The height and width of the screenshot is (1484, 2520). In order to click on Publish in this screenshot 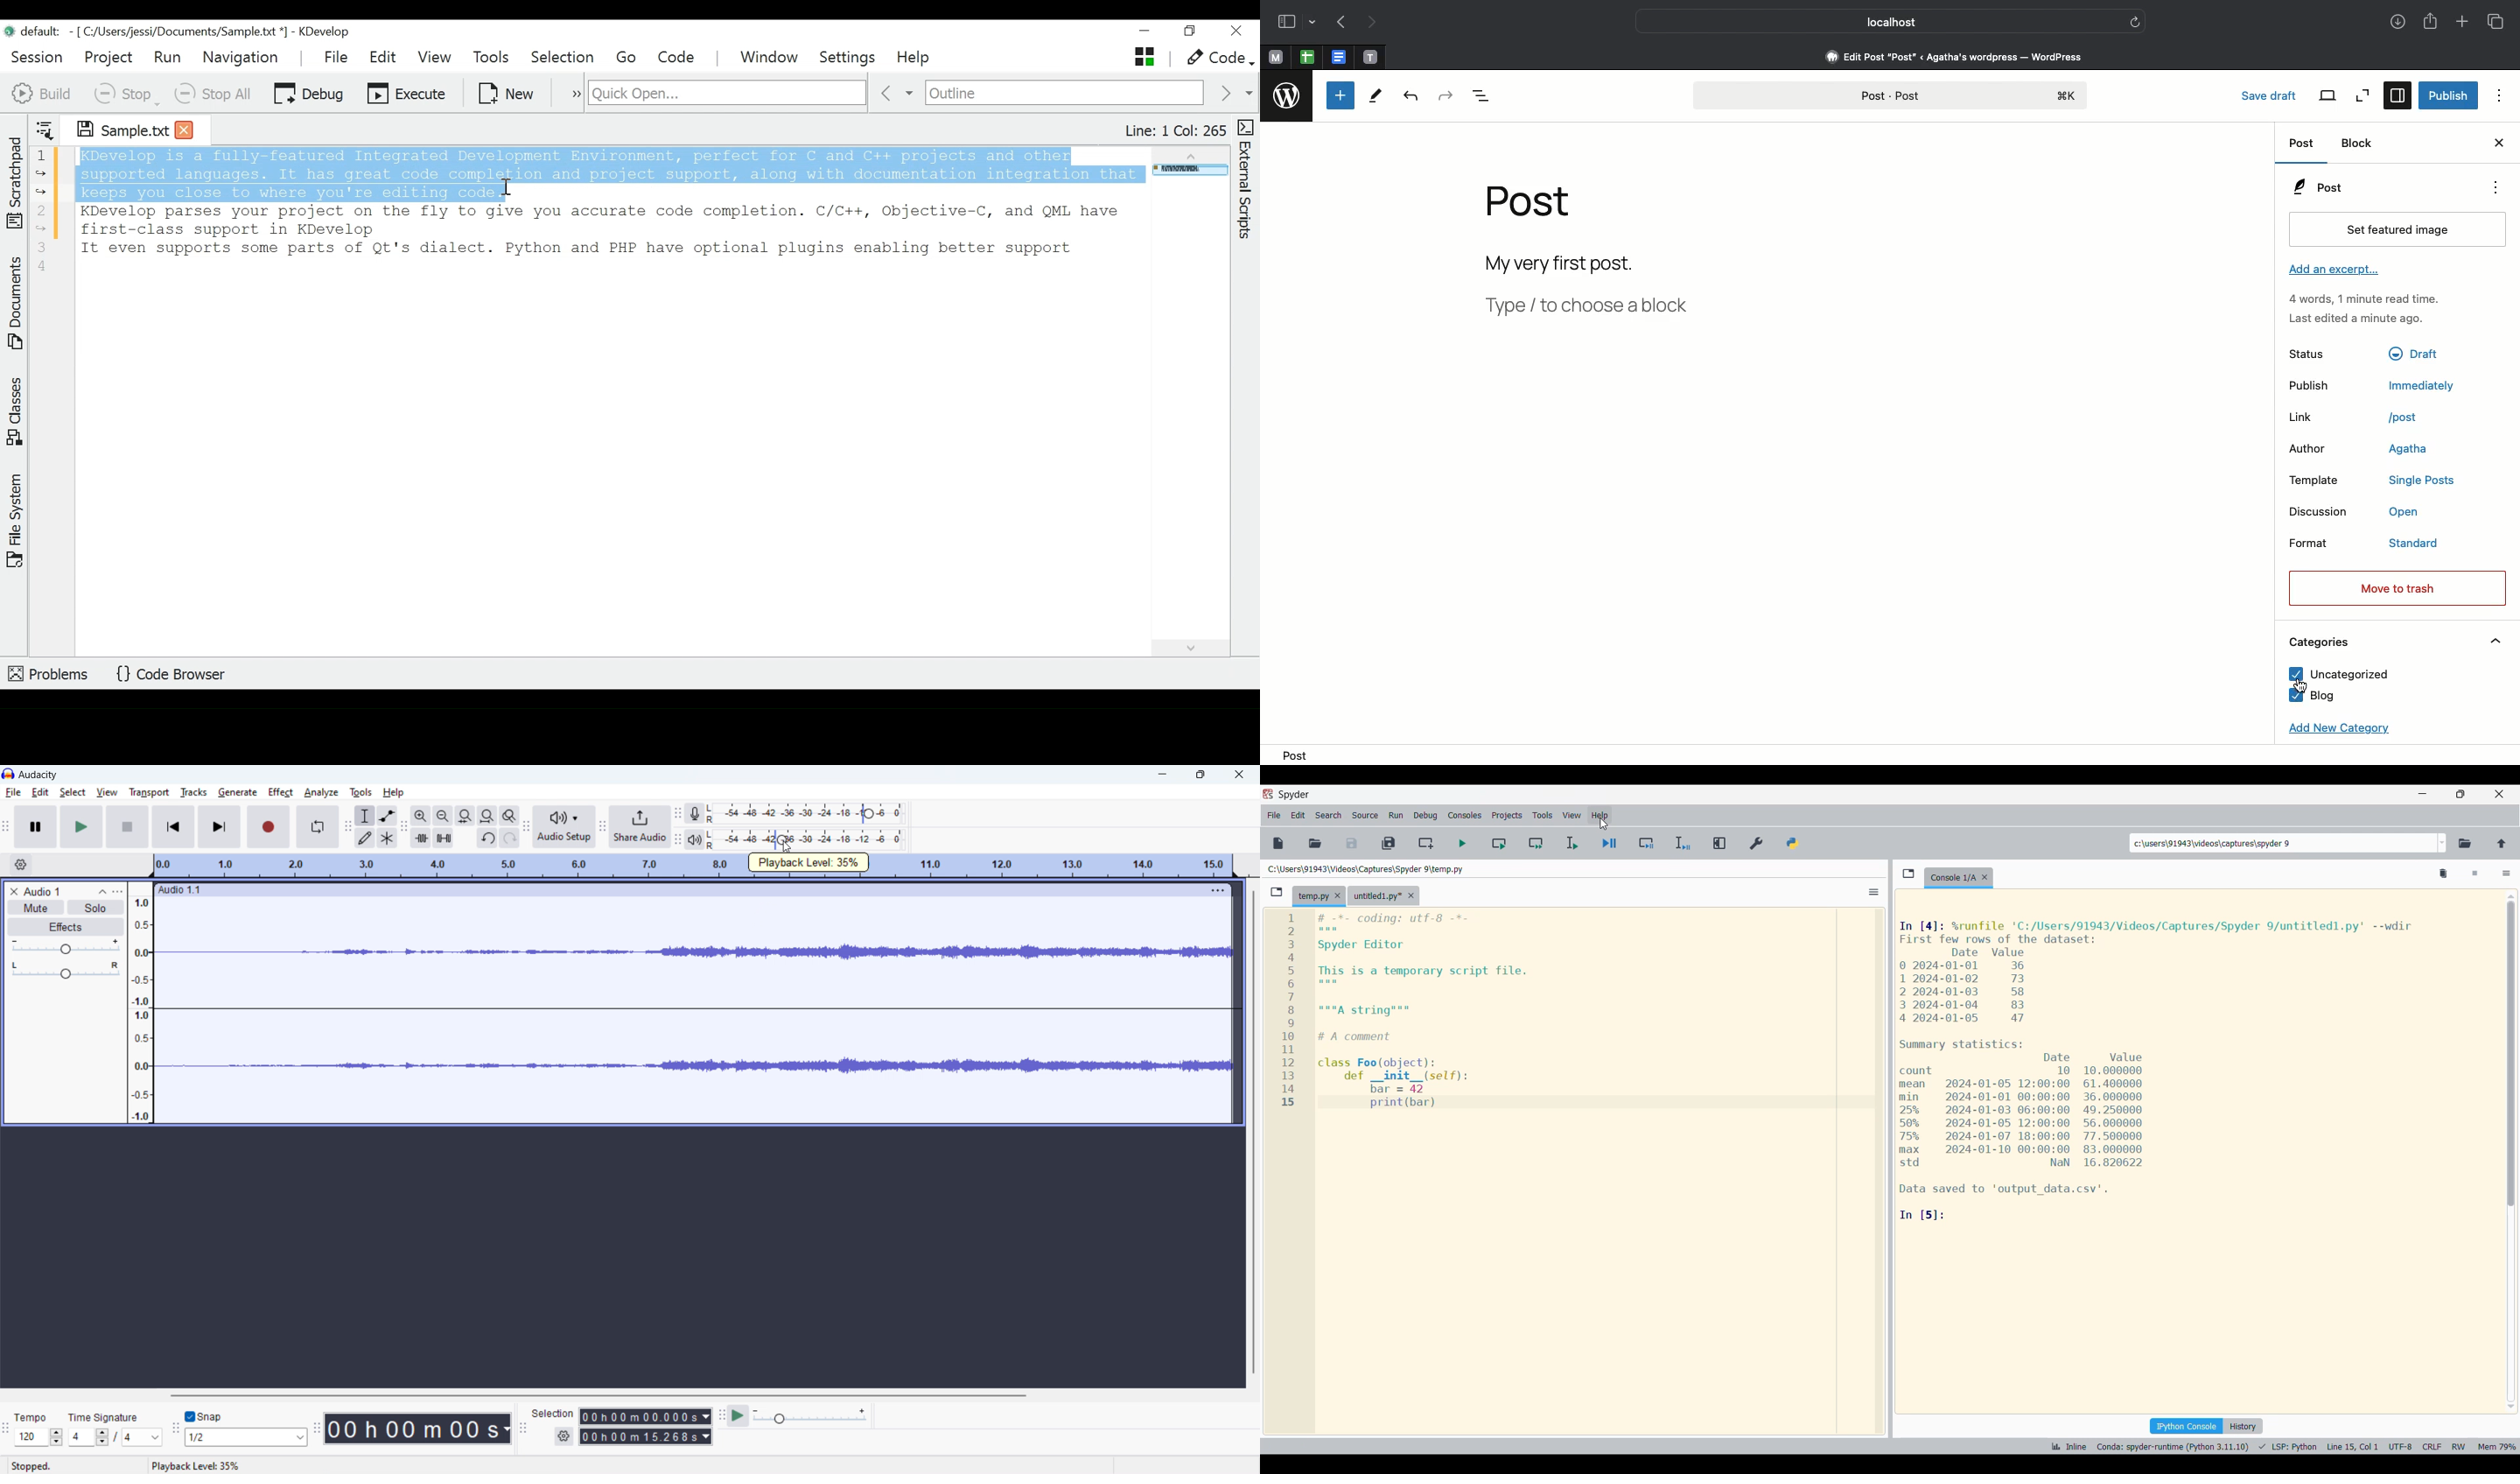, I will do `click(2448, 94)`.